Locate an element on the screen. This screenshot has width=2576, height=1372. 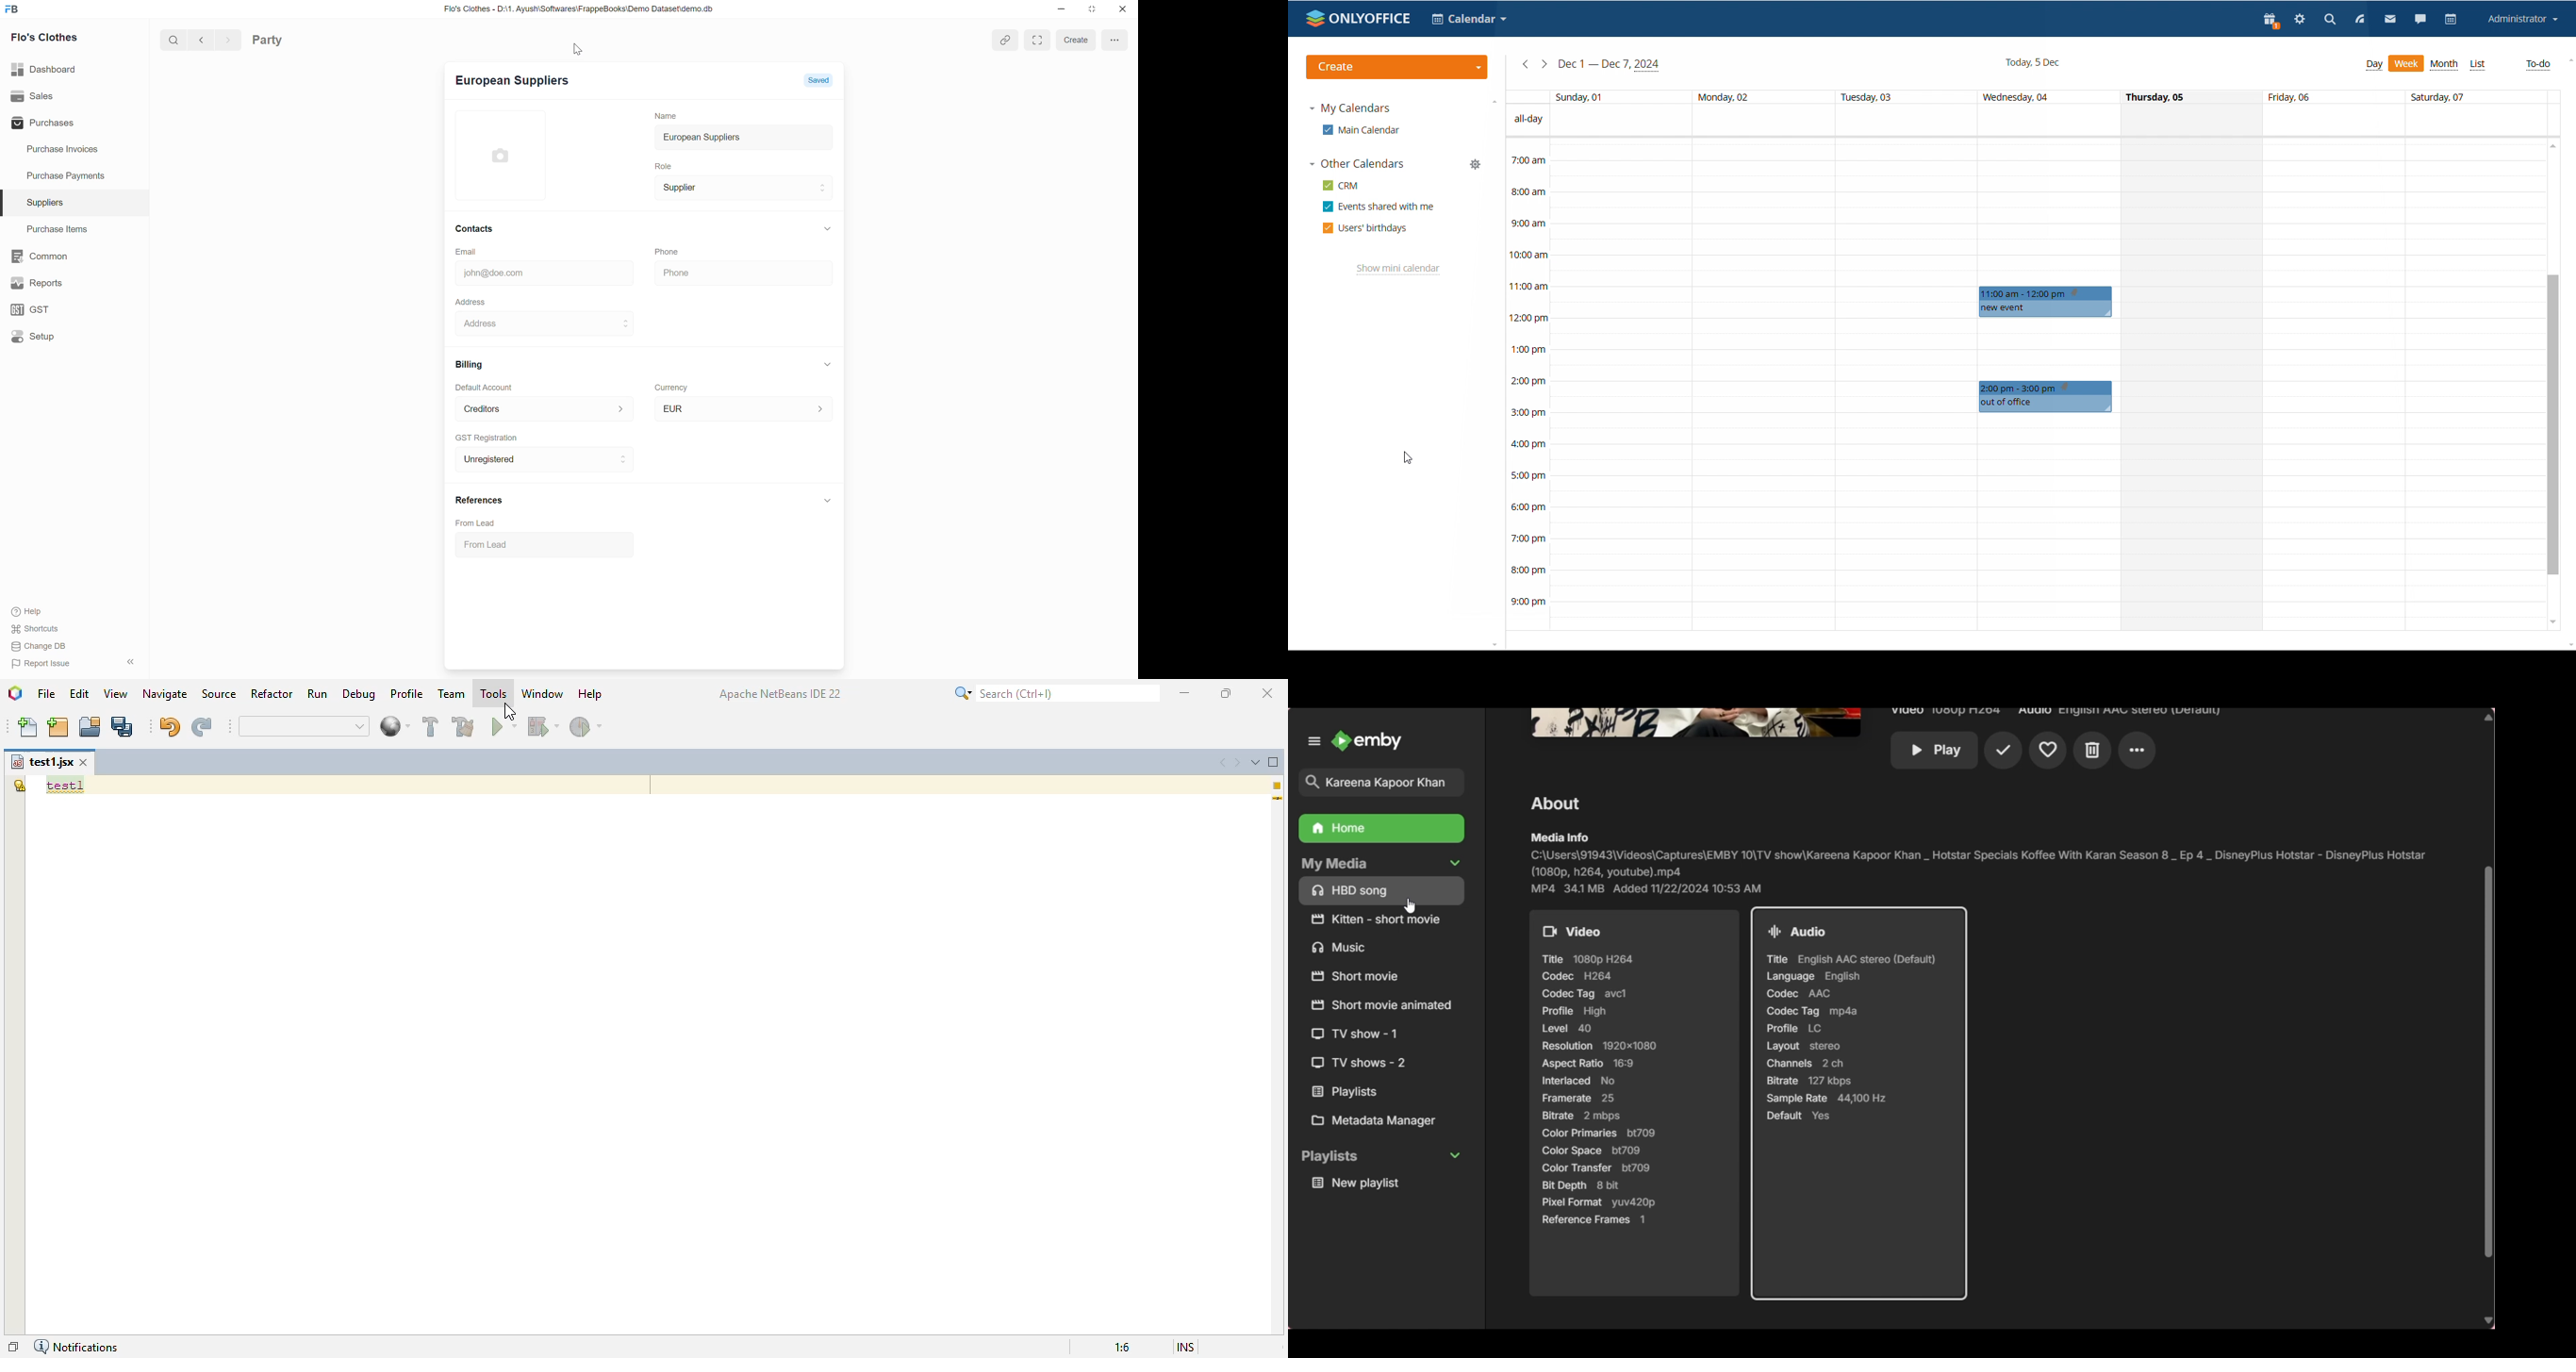
Unregistered is located at coordinates (488, 458).